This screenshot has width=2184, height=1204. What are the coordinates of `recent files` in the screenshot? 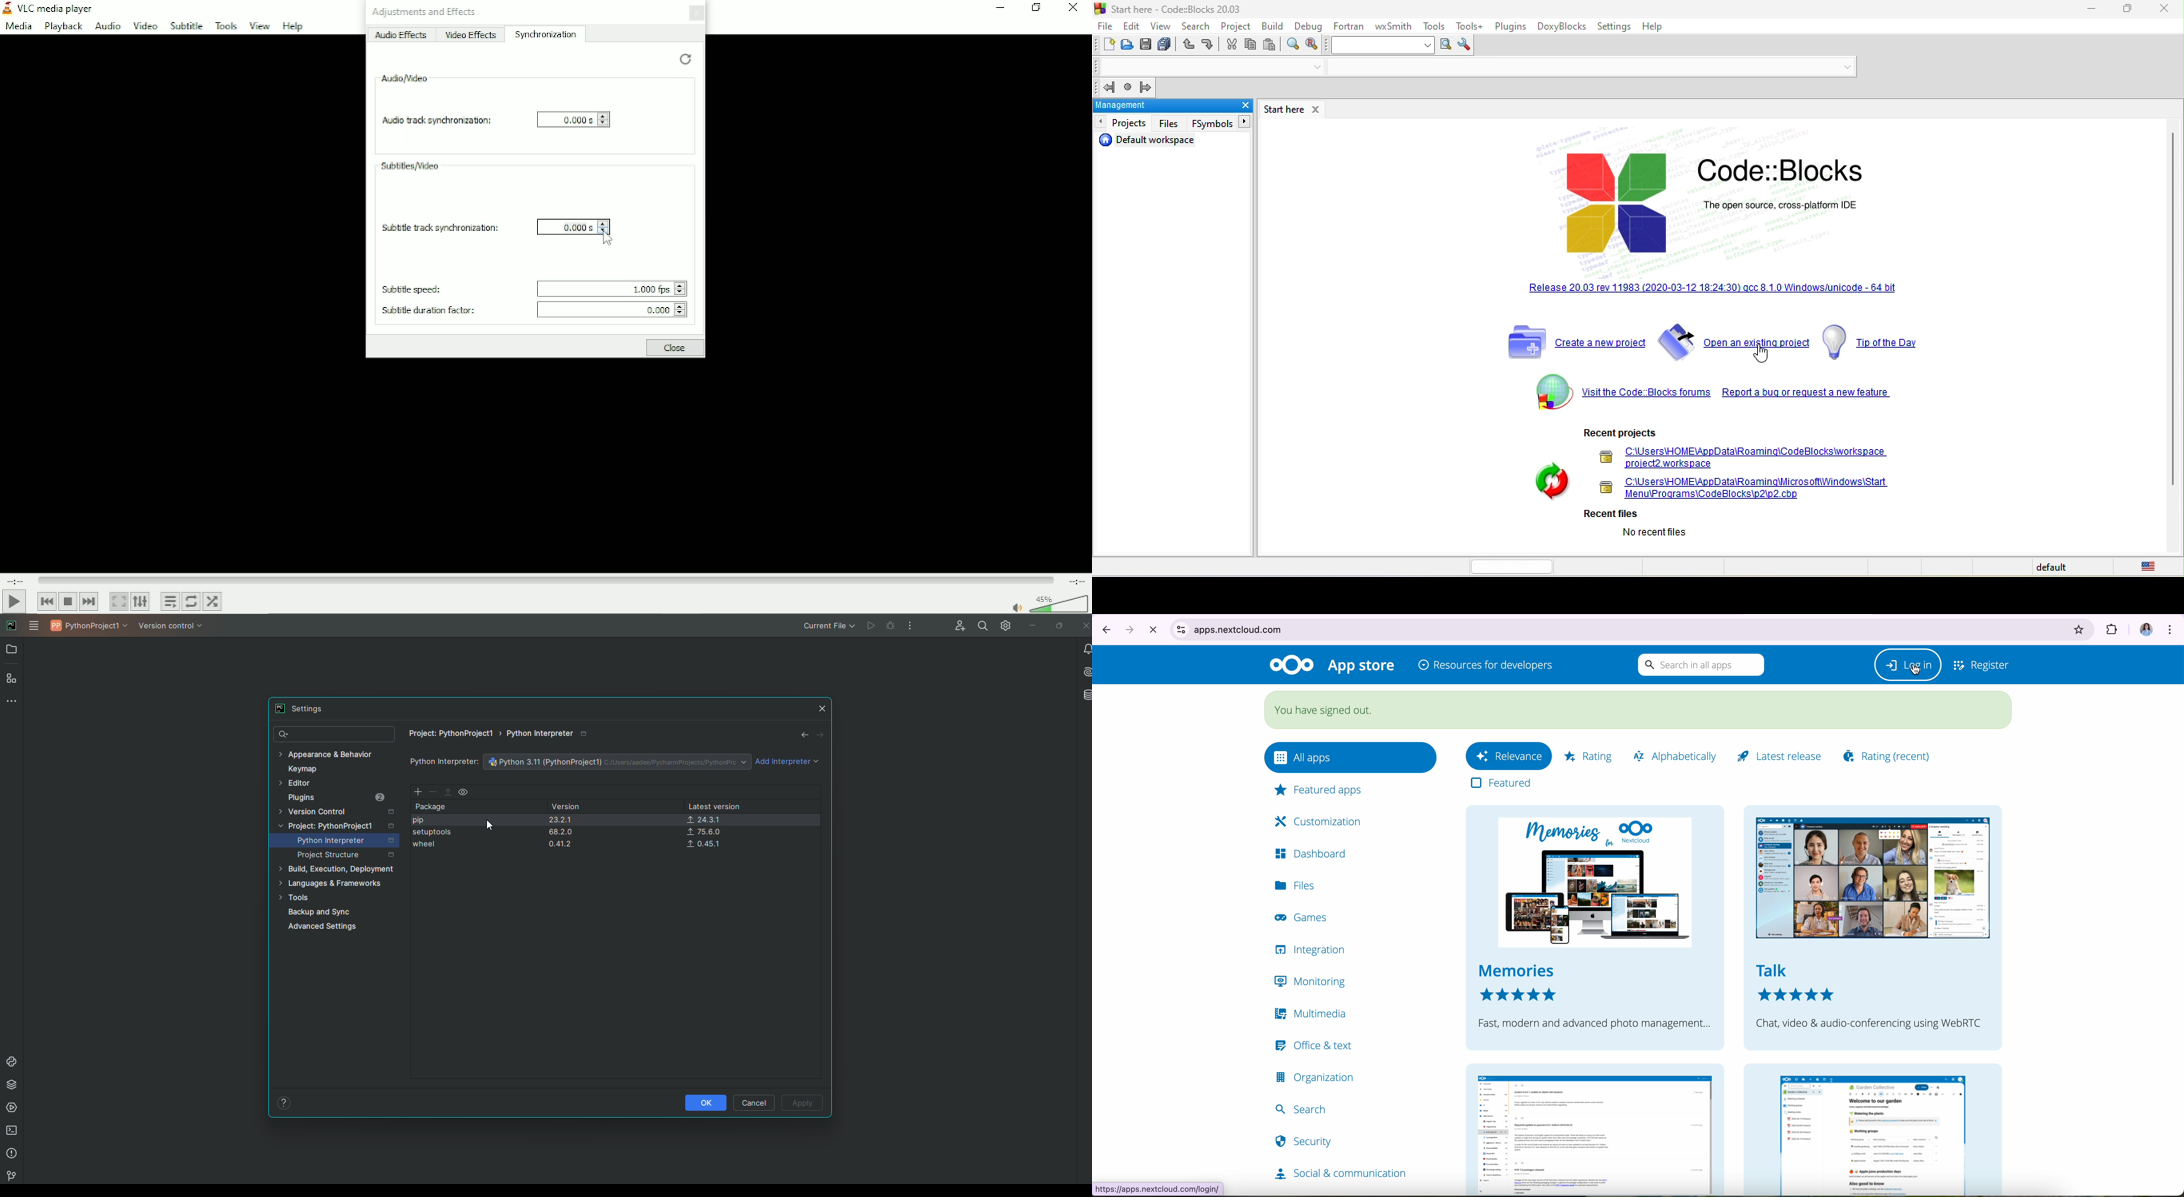 It's located at (1636, 524).